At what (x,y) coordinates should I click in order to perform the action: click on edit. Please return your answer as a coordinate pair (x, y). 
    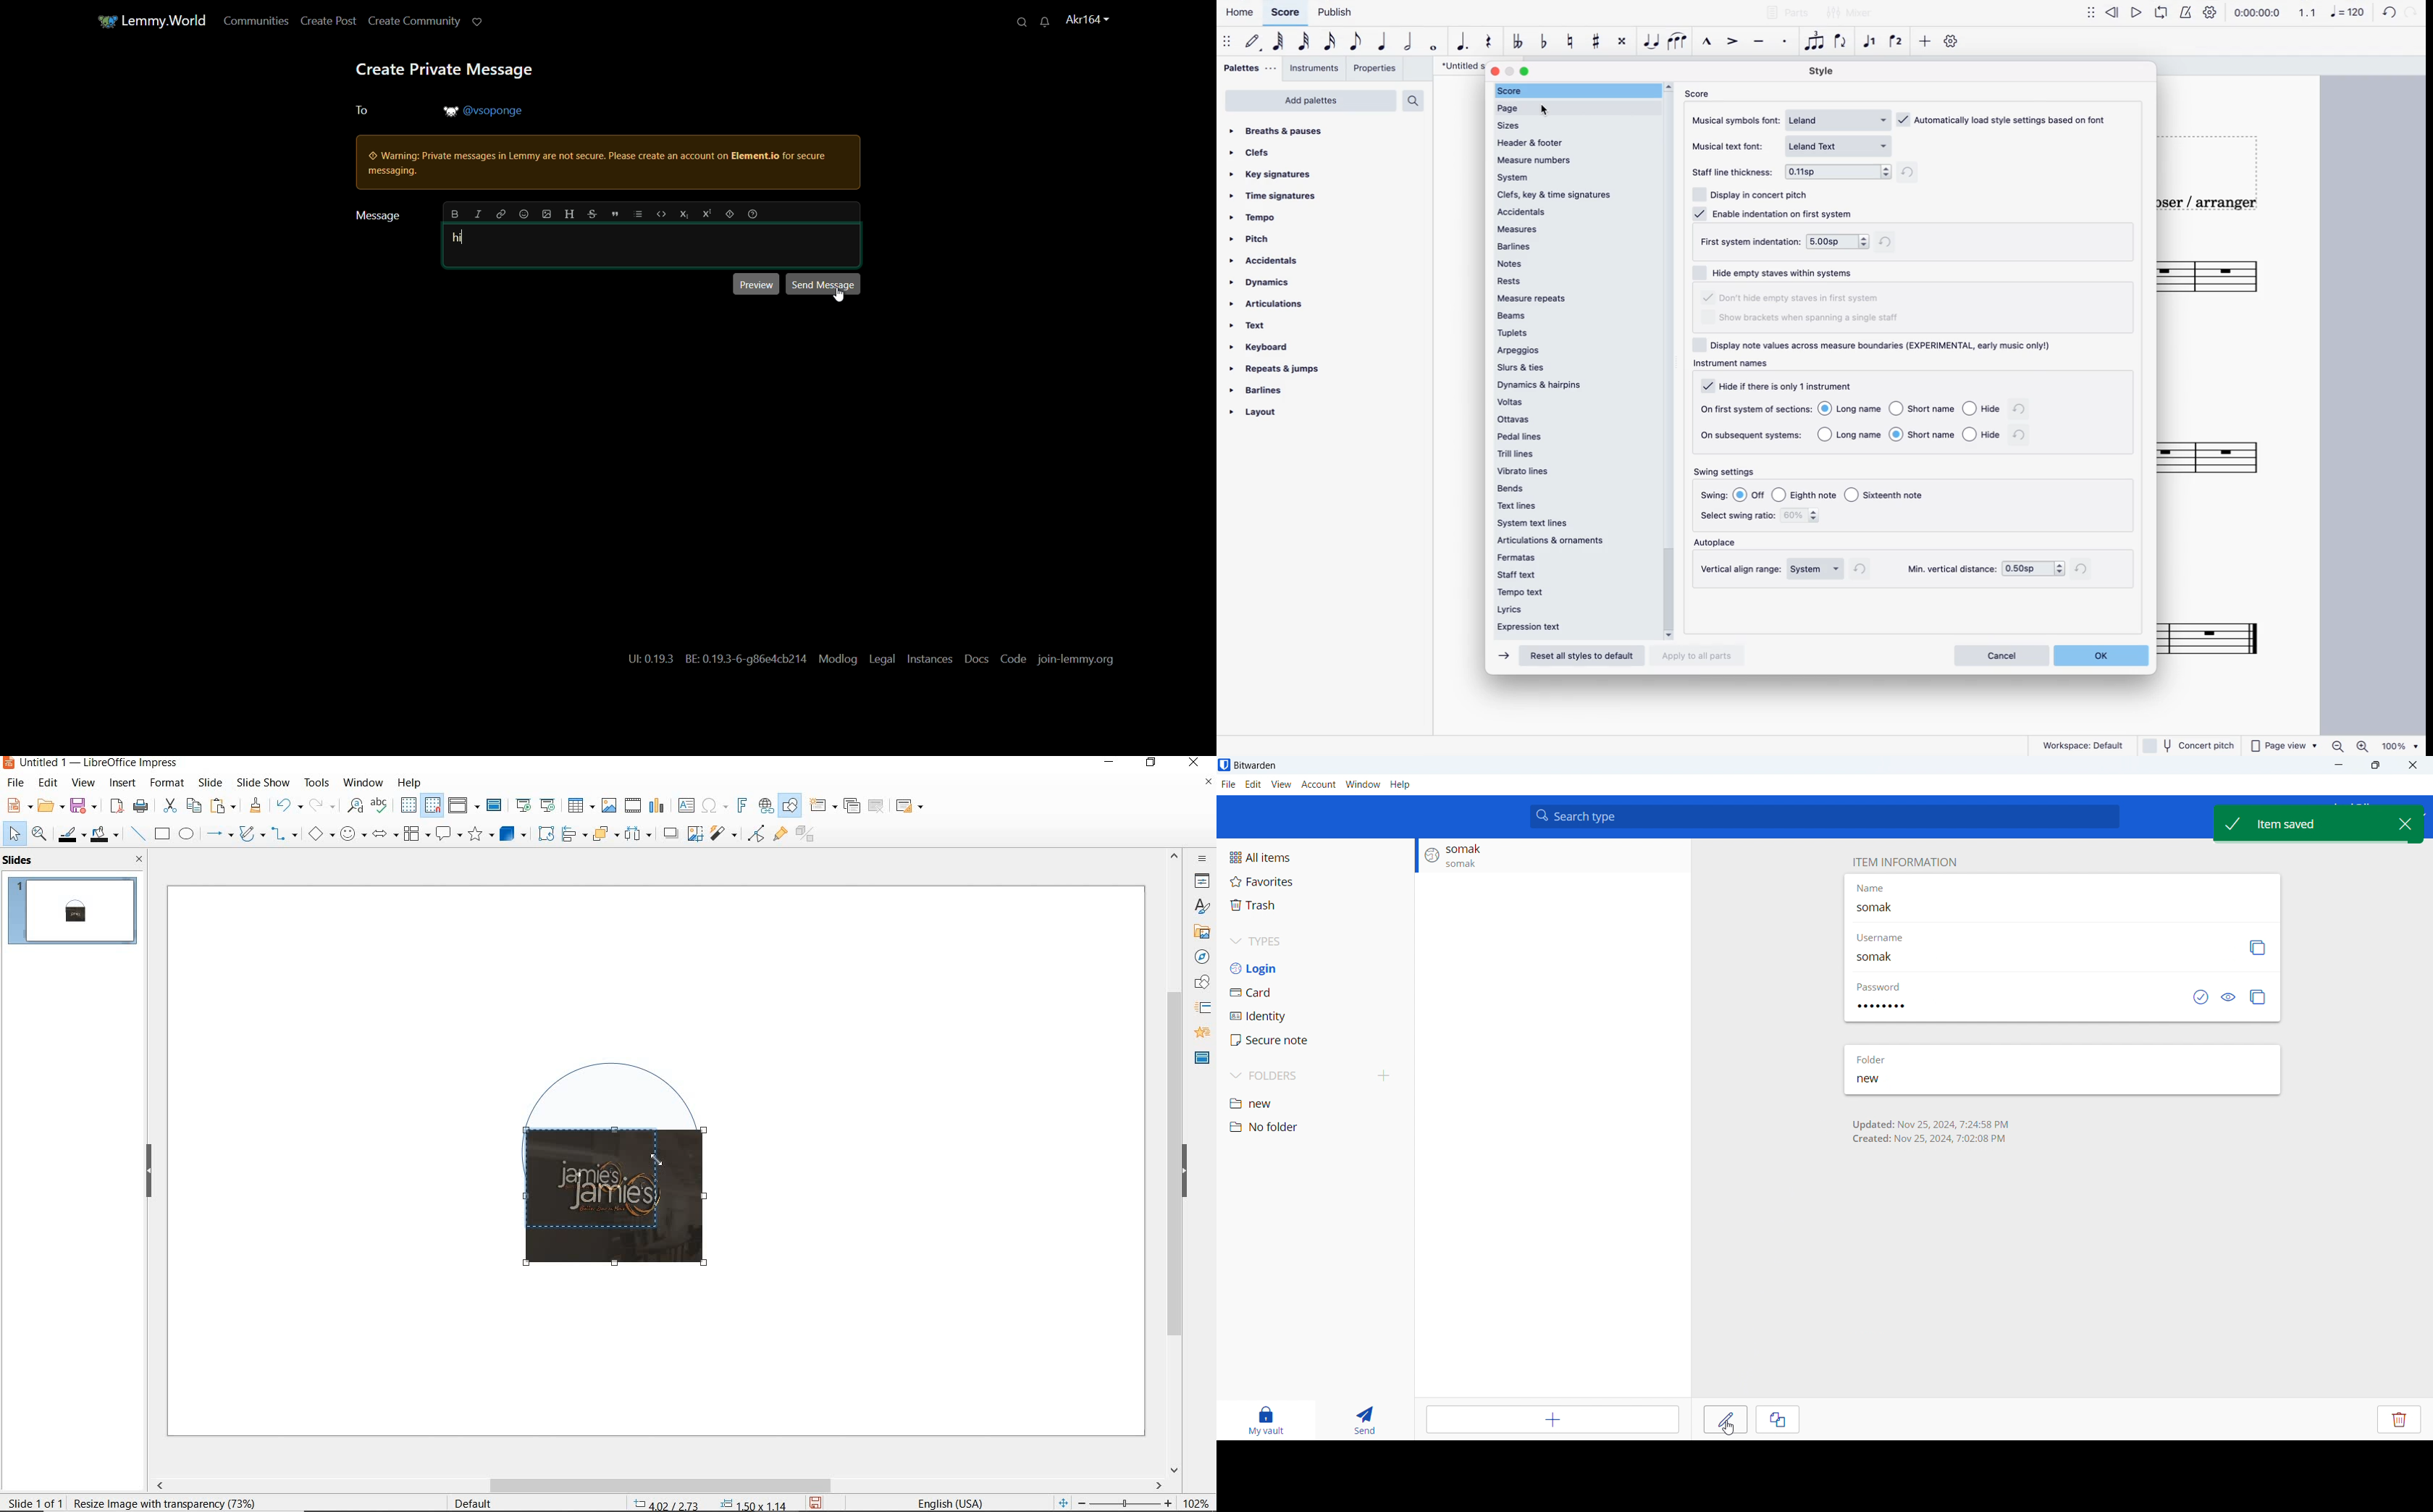
    Looking at the image, I should click on (49, 783).